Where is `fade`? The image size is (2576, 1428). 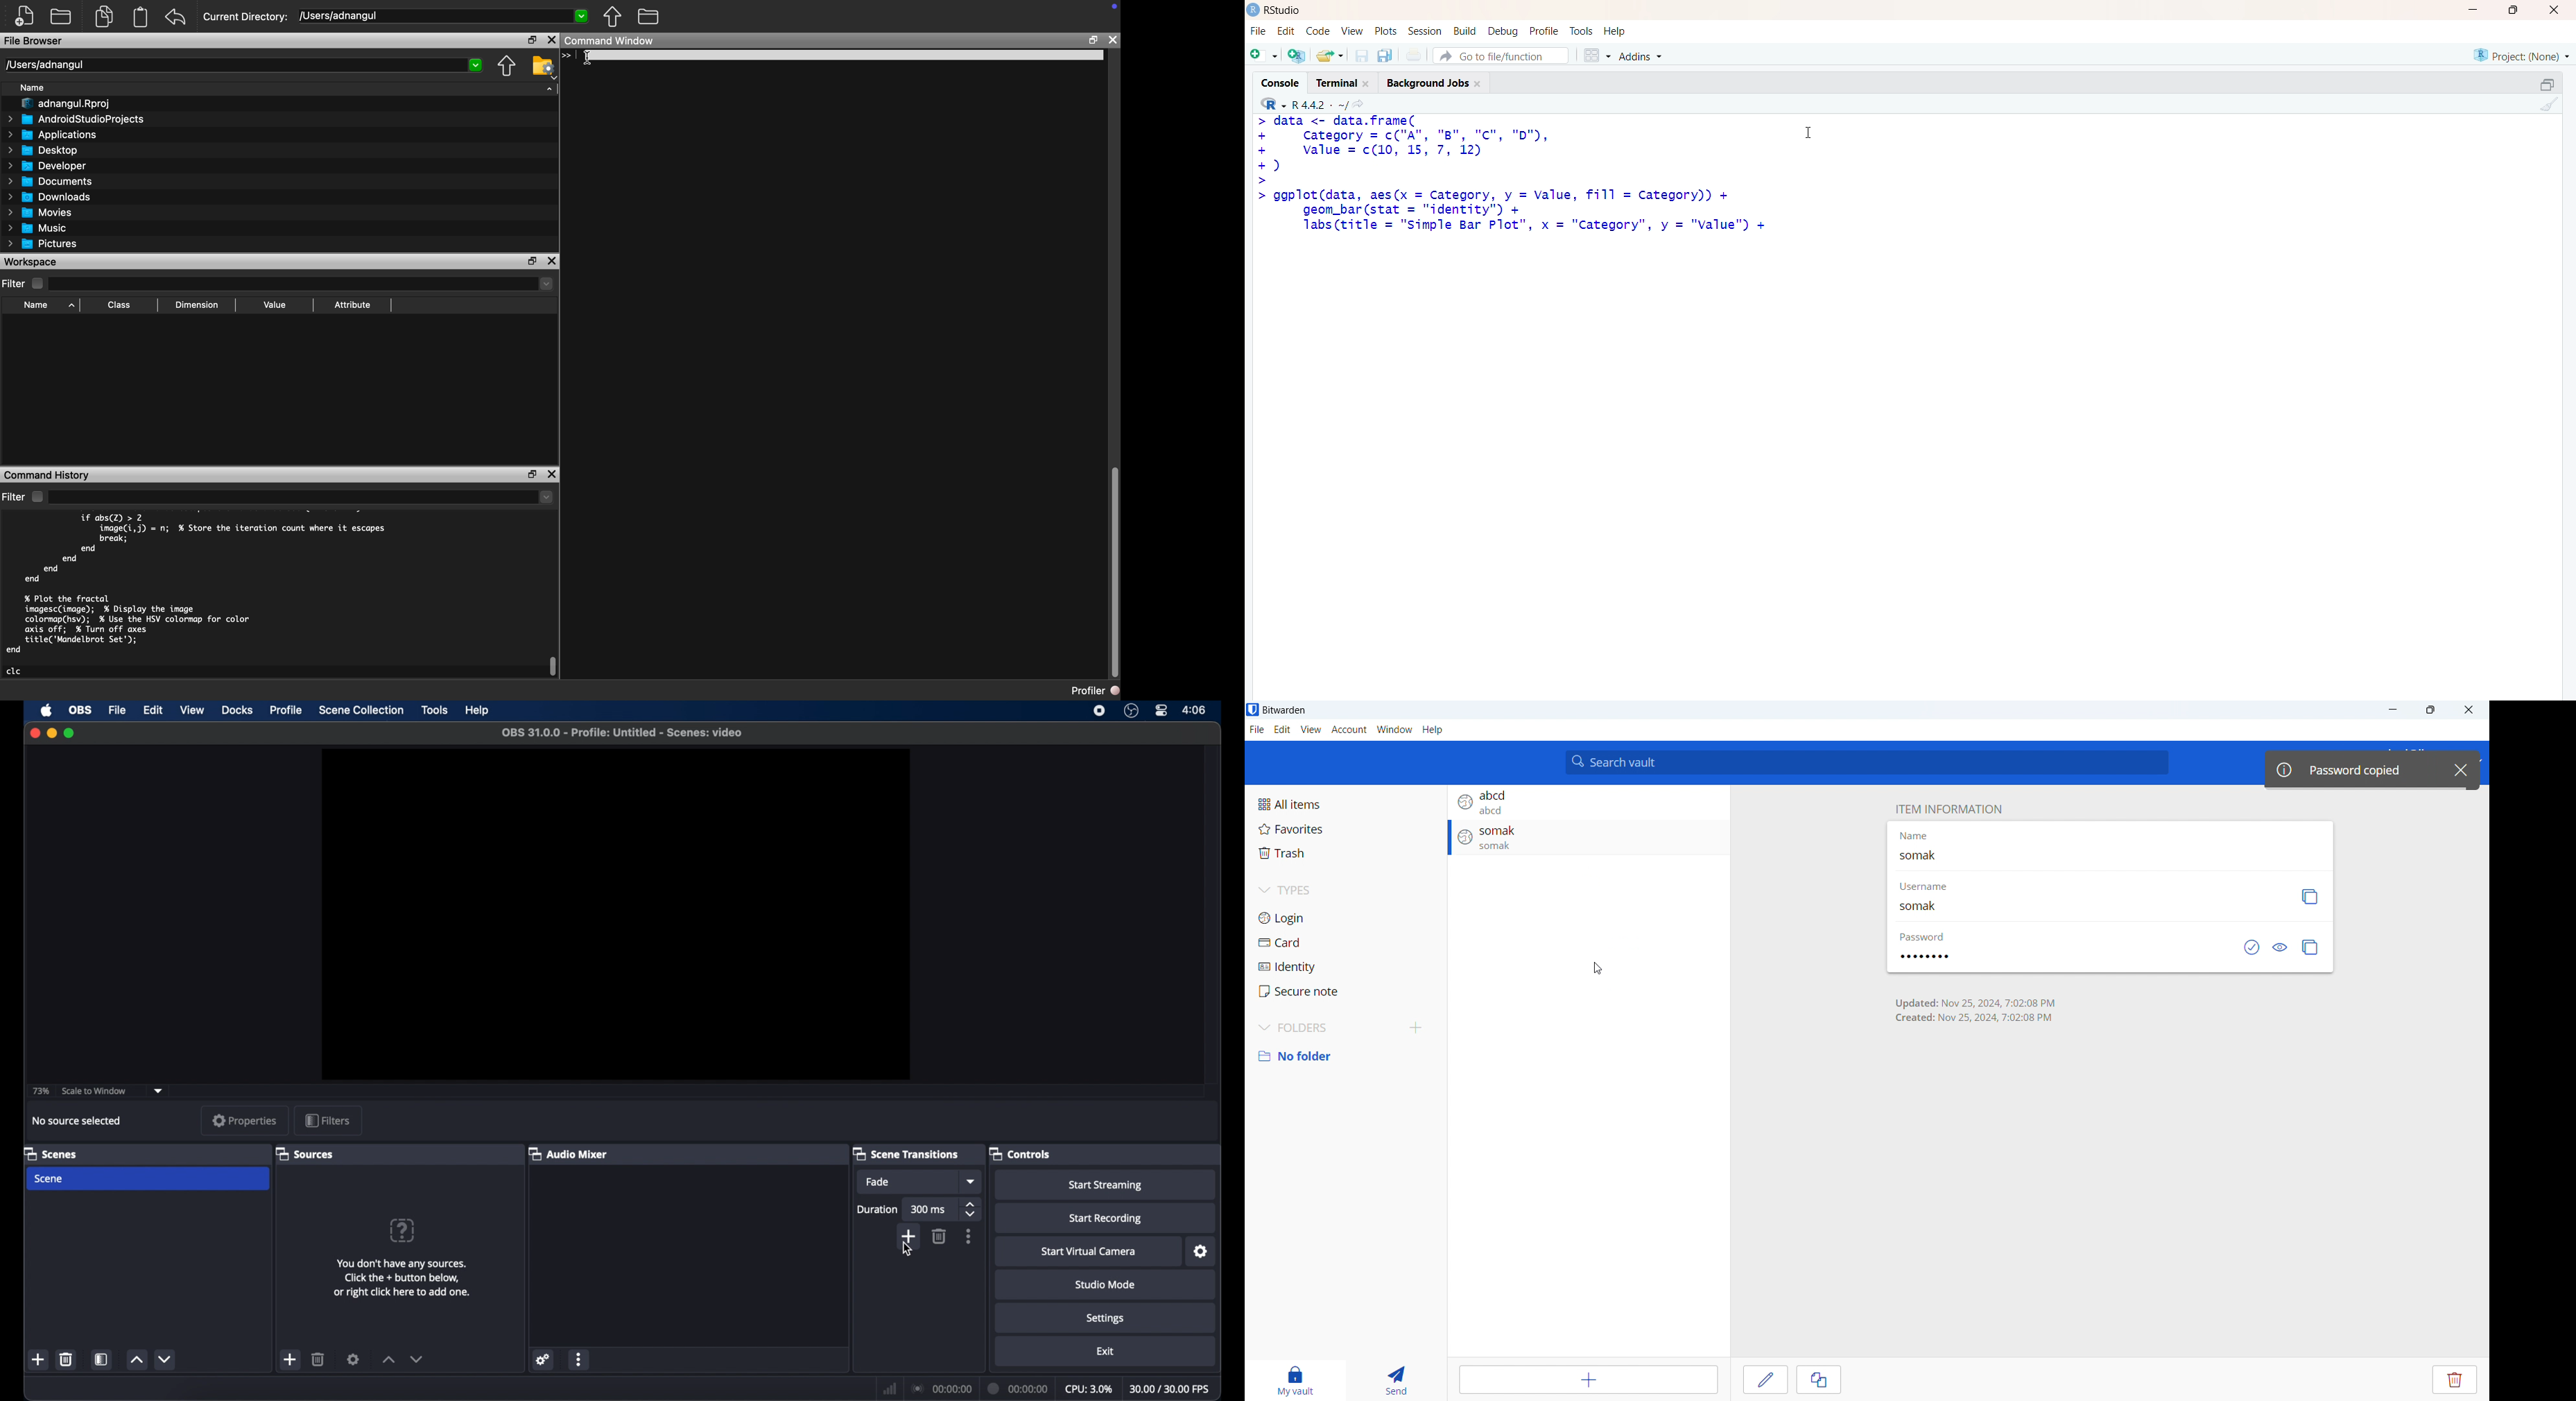
fade is located at coordinates (879, 1182).